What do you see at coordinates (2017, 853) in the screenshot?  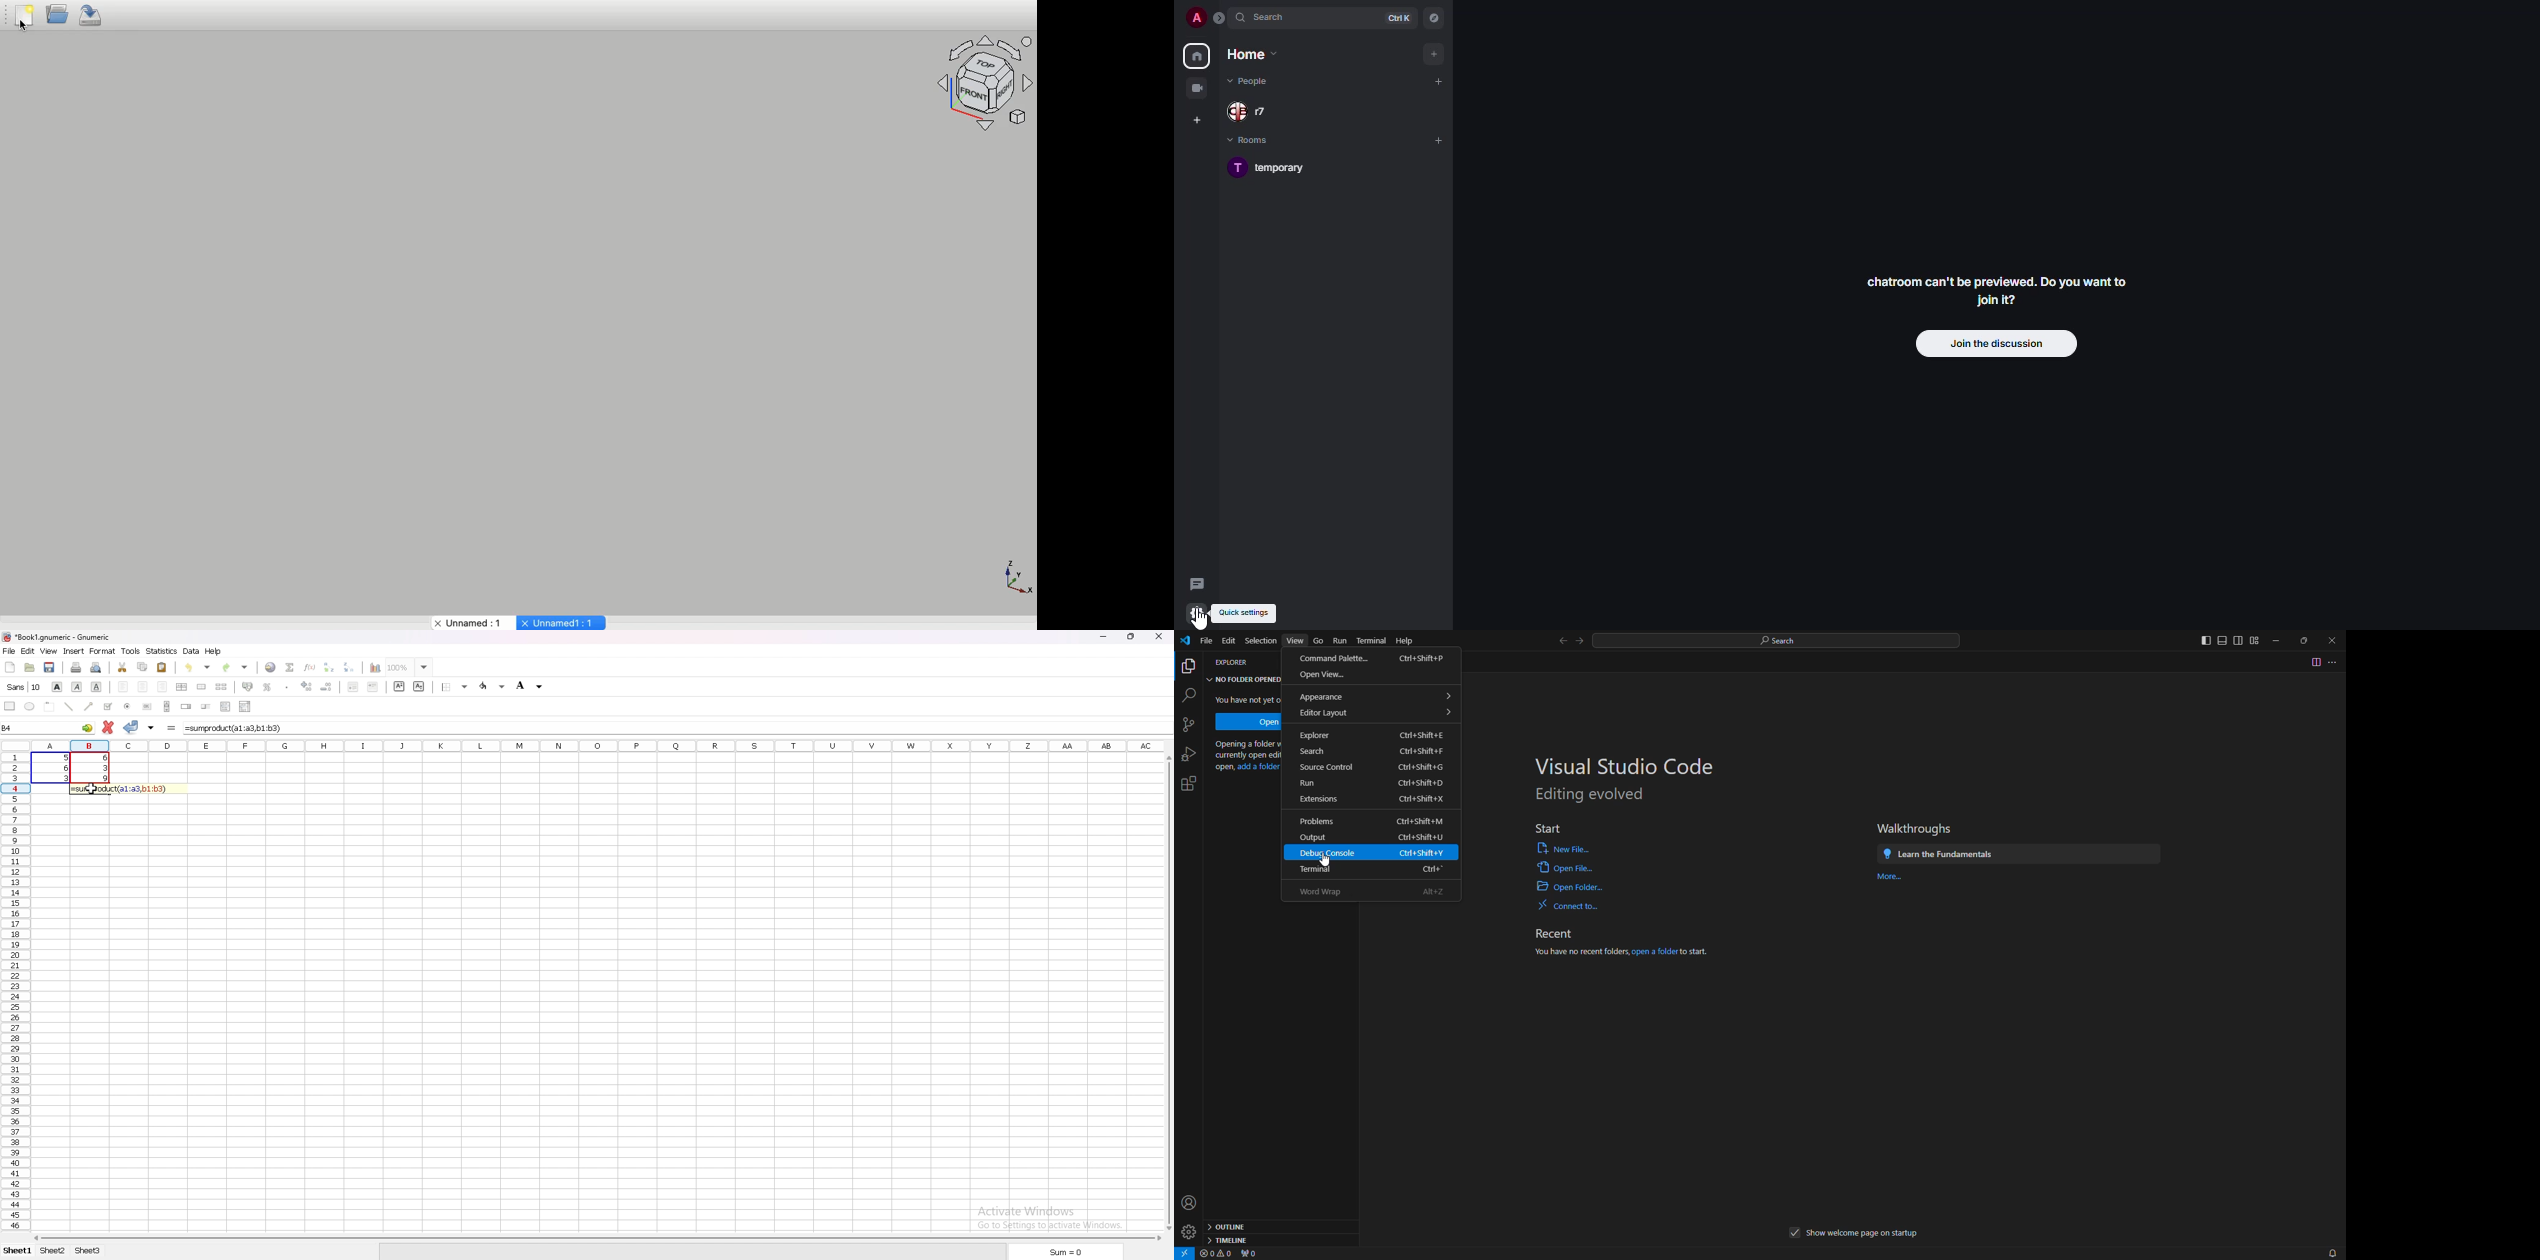 I see `Learn the Fundamentals` at bounding box center [2017, 853].